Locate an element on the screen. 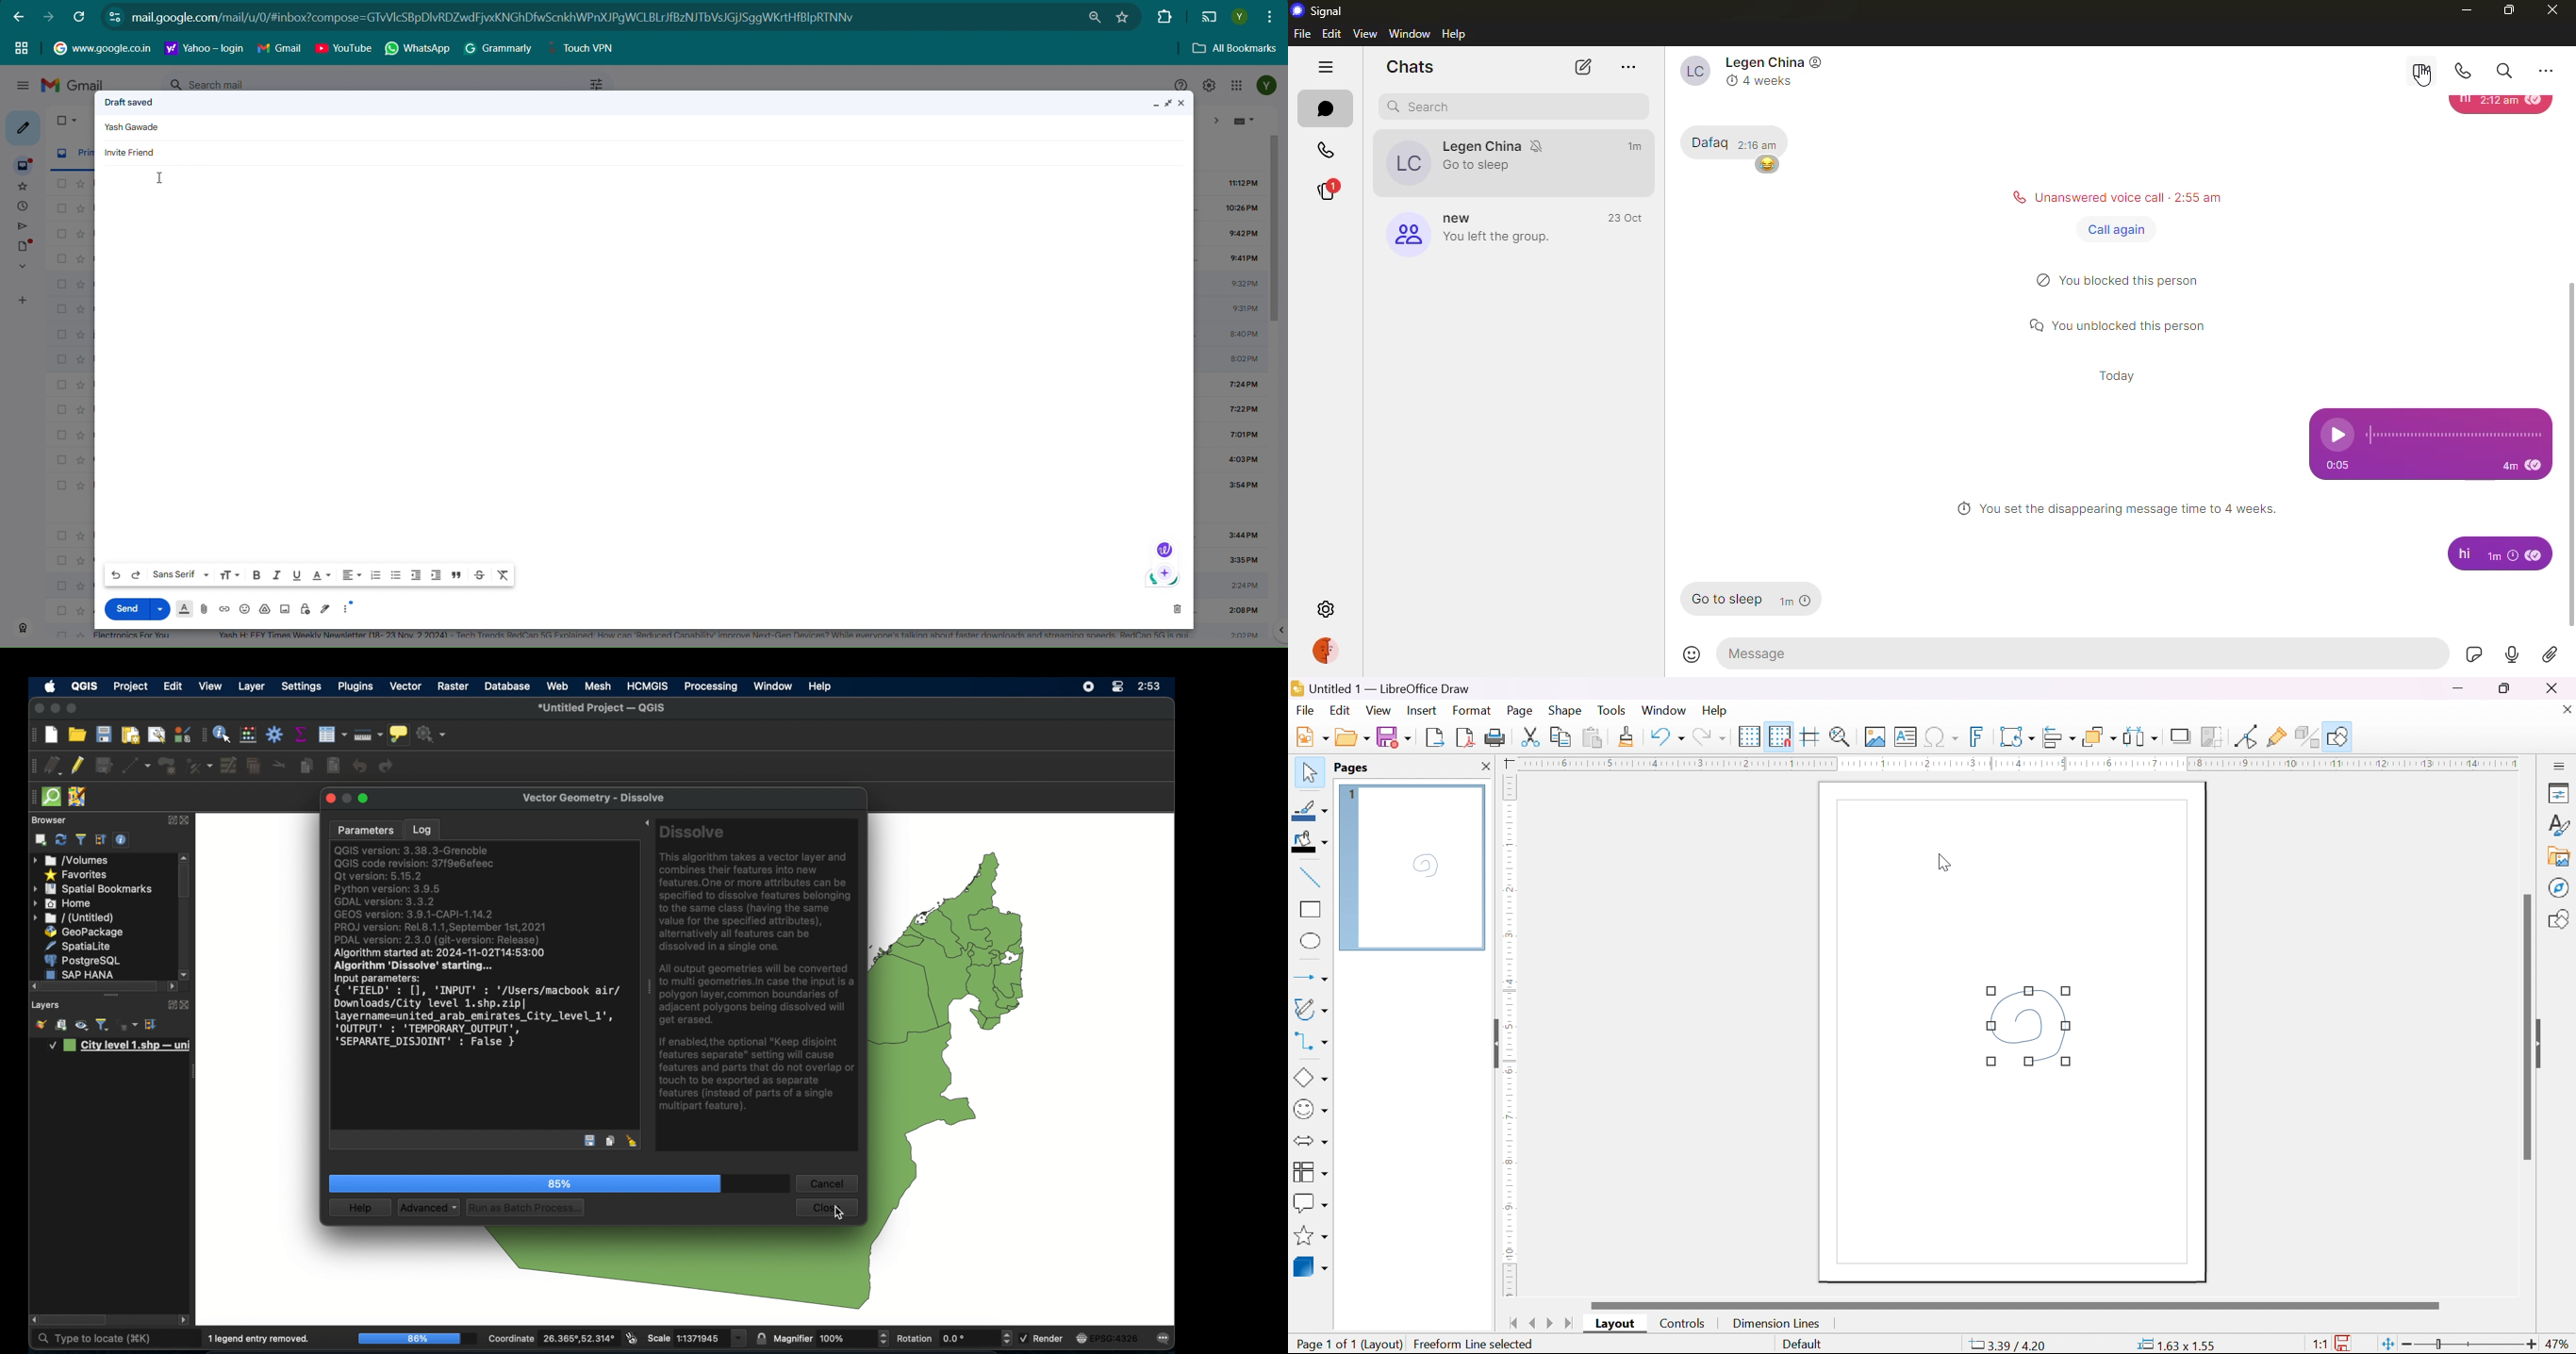  mute notifications is located at coordinates (1542, 146).